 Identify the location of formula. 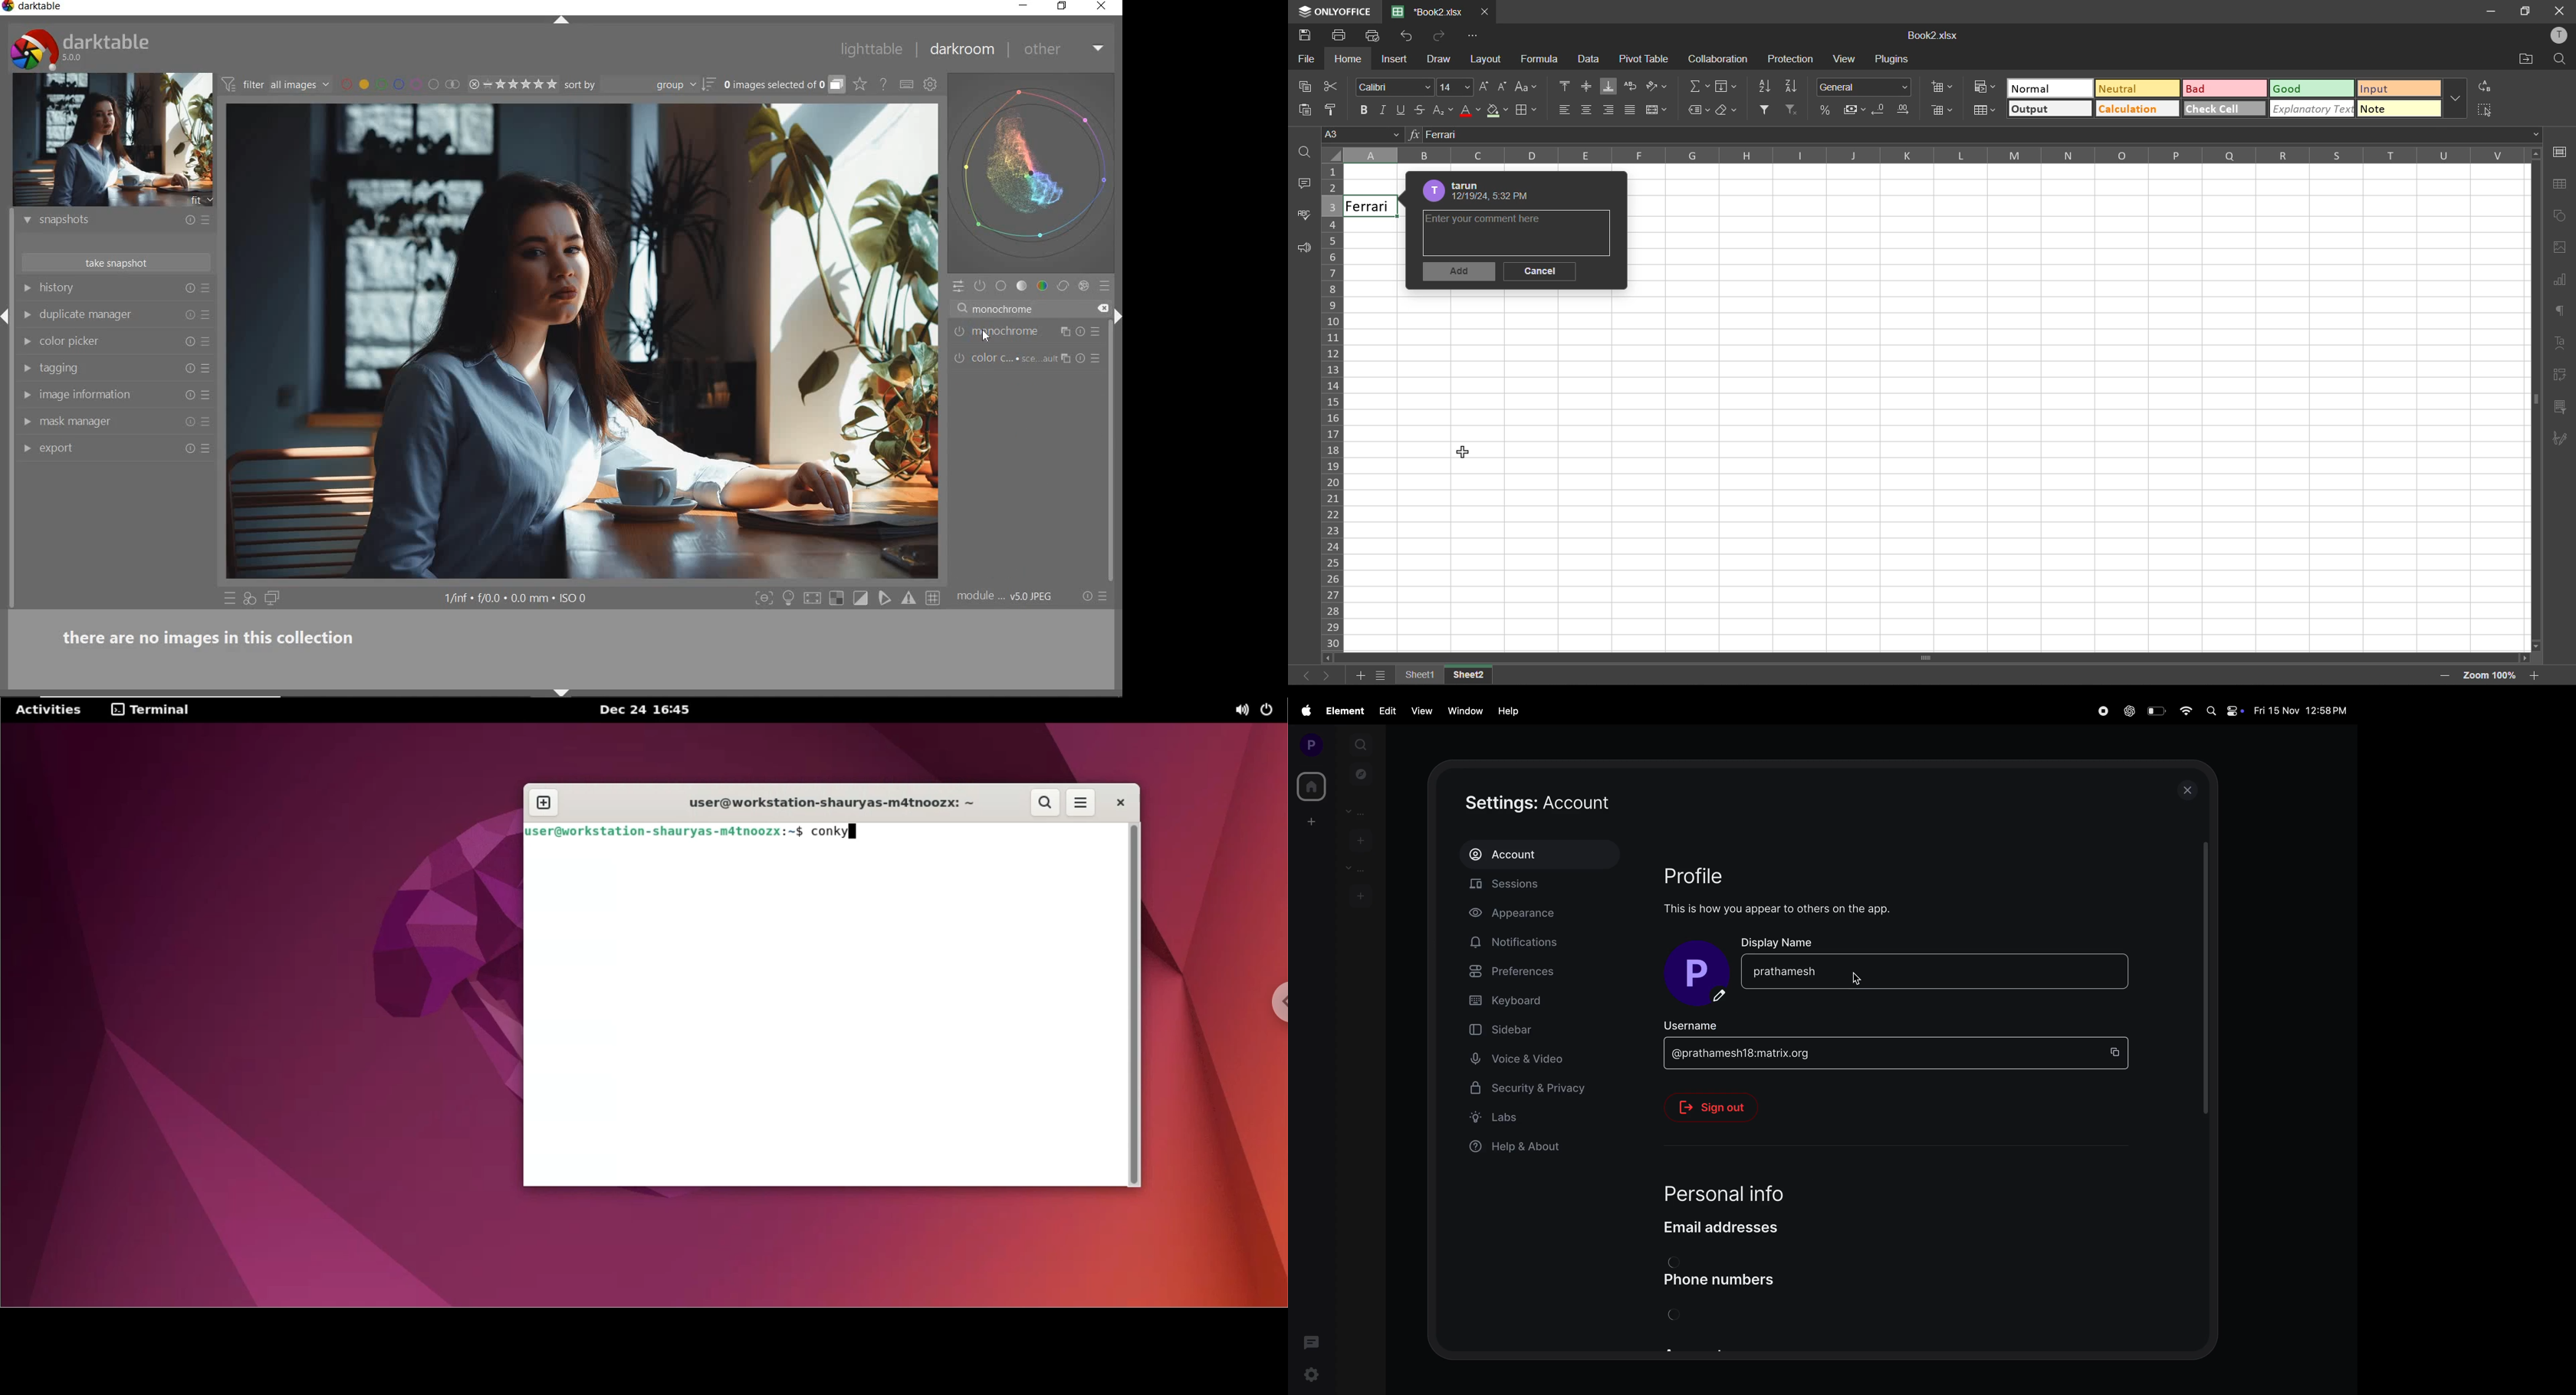
(1542, 61).